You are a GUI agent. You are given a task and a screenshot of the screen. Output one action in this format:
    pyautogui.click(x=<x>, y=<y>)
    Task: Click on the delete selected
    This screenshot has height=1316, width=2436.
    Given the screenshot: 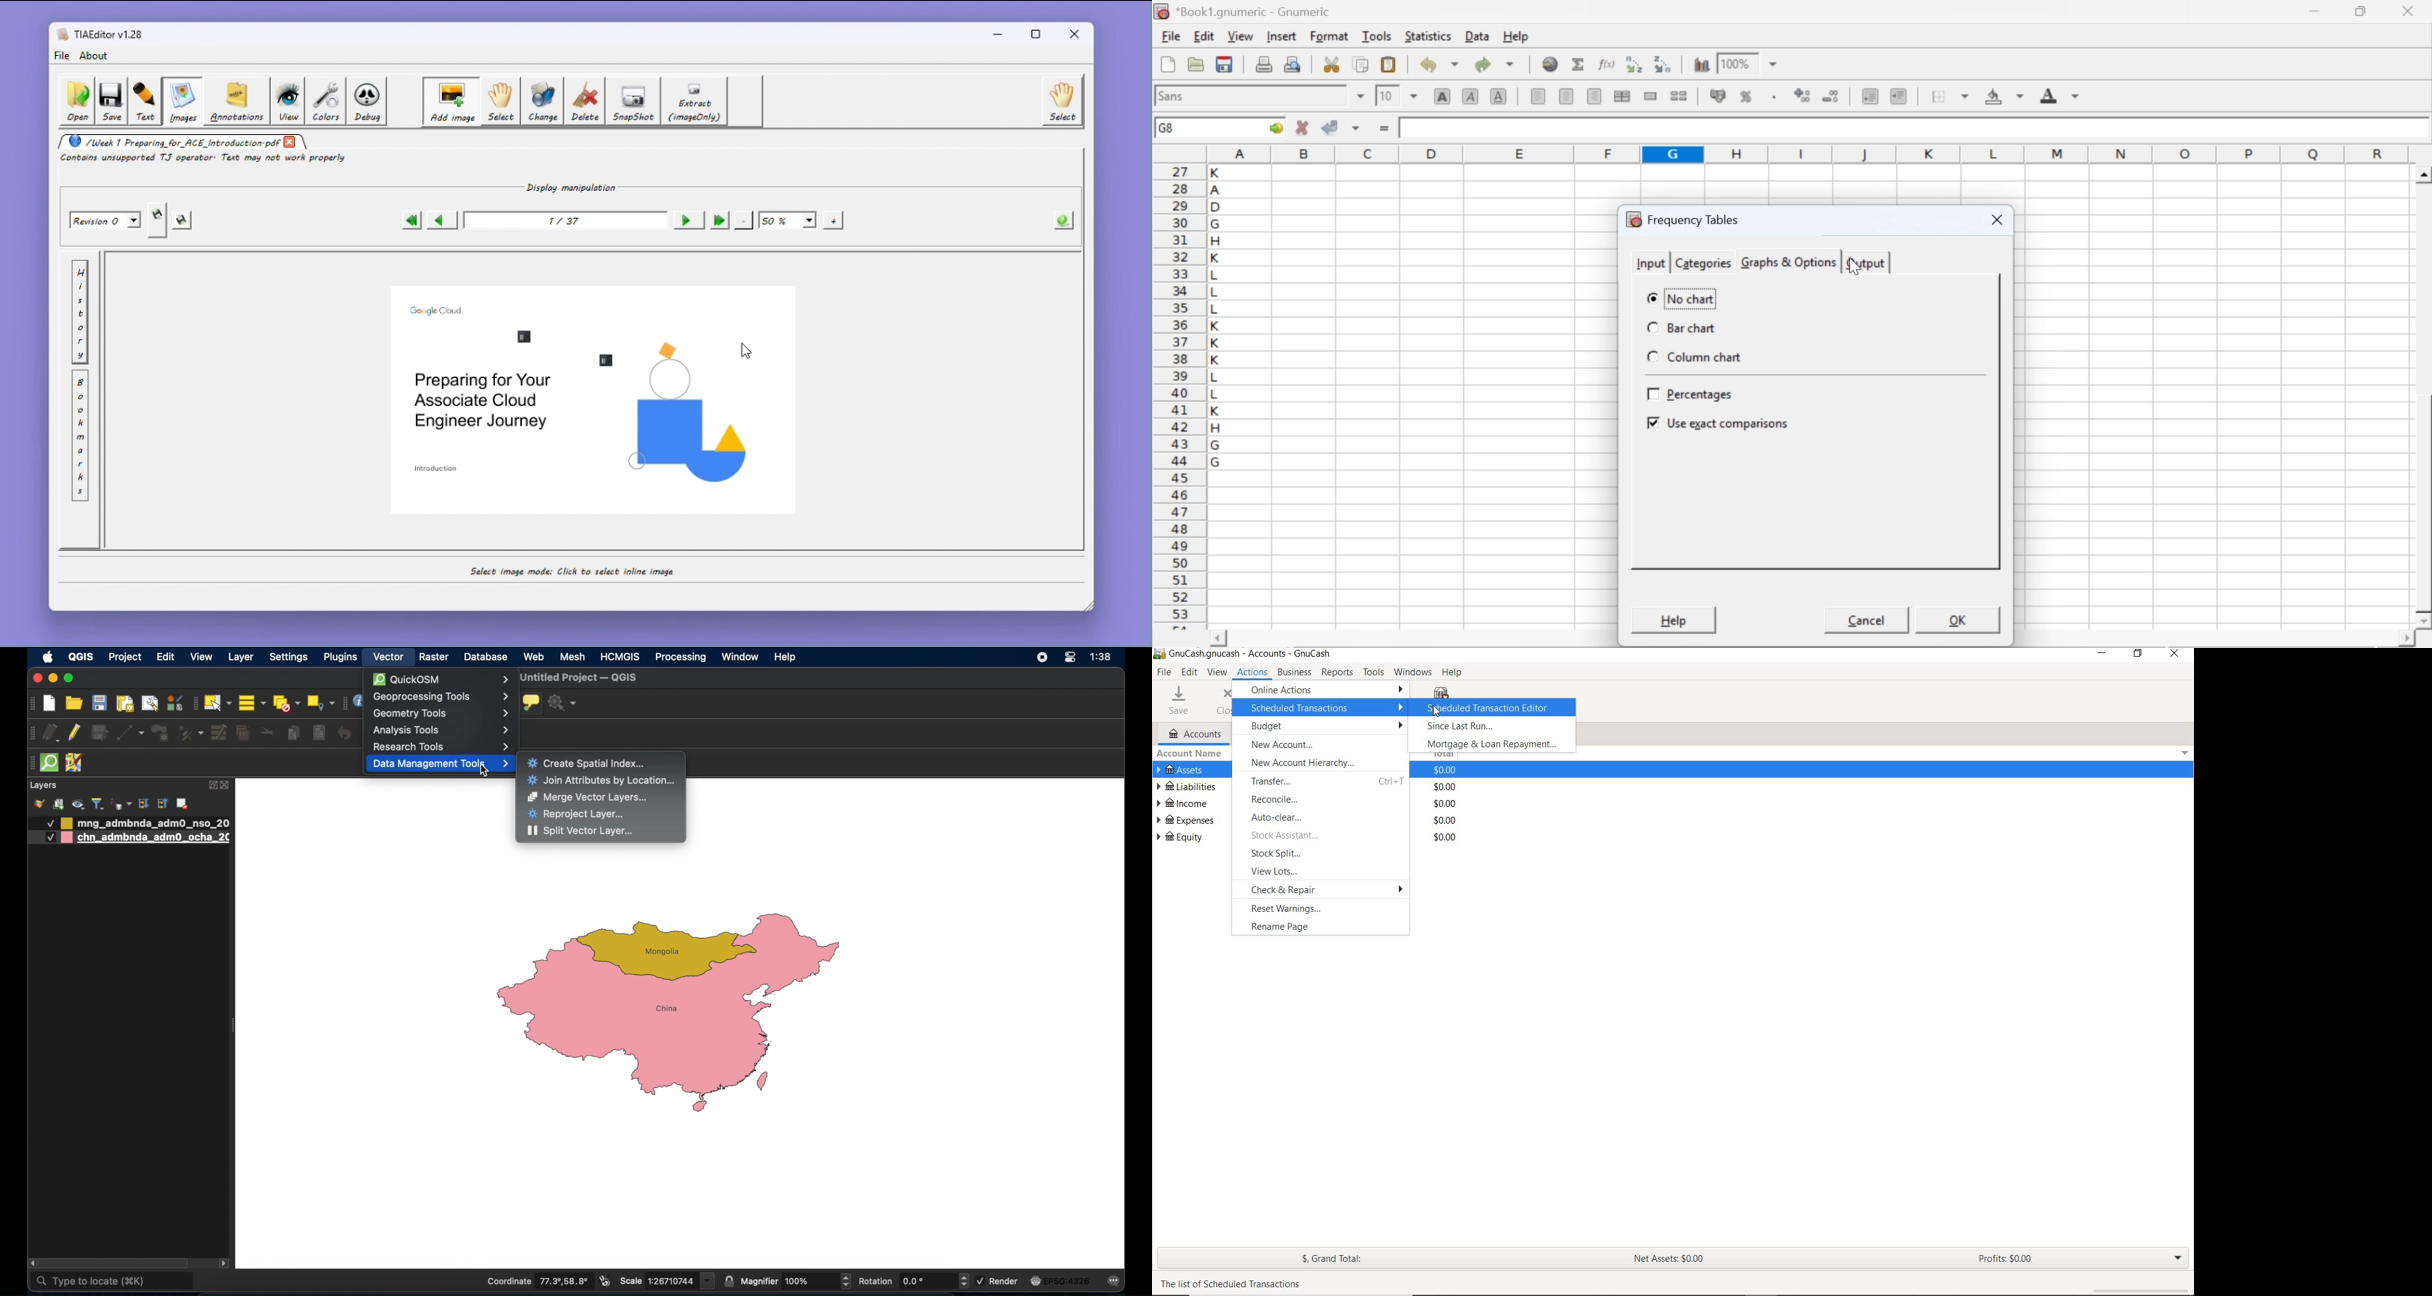 What is the action you would take?
    pyautogui.click(x=243, y=733)
    